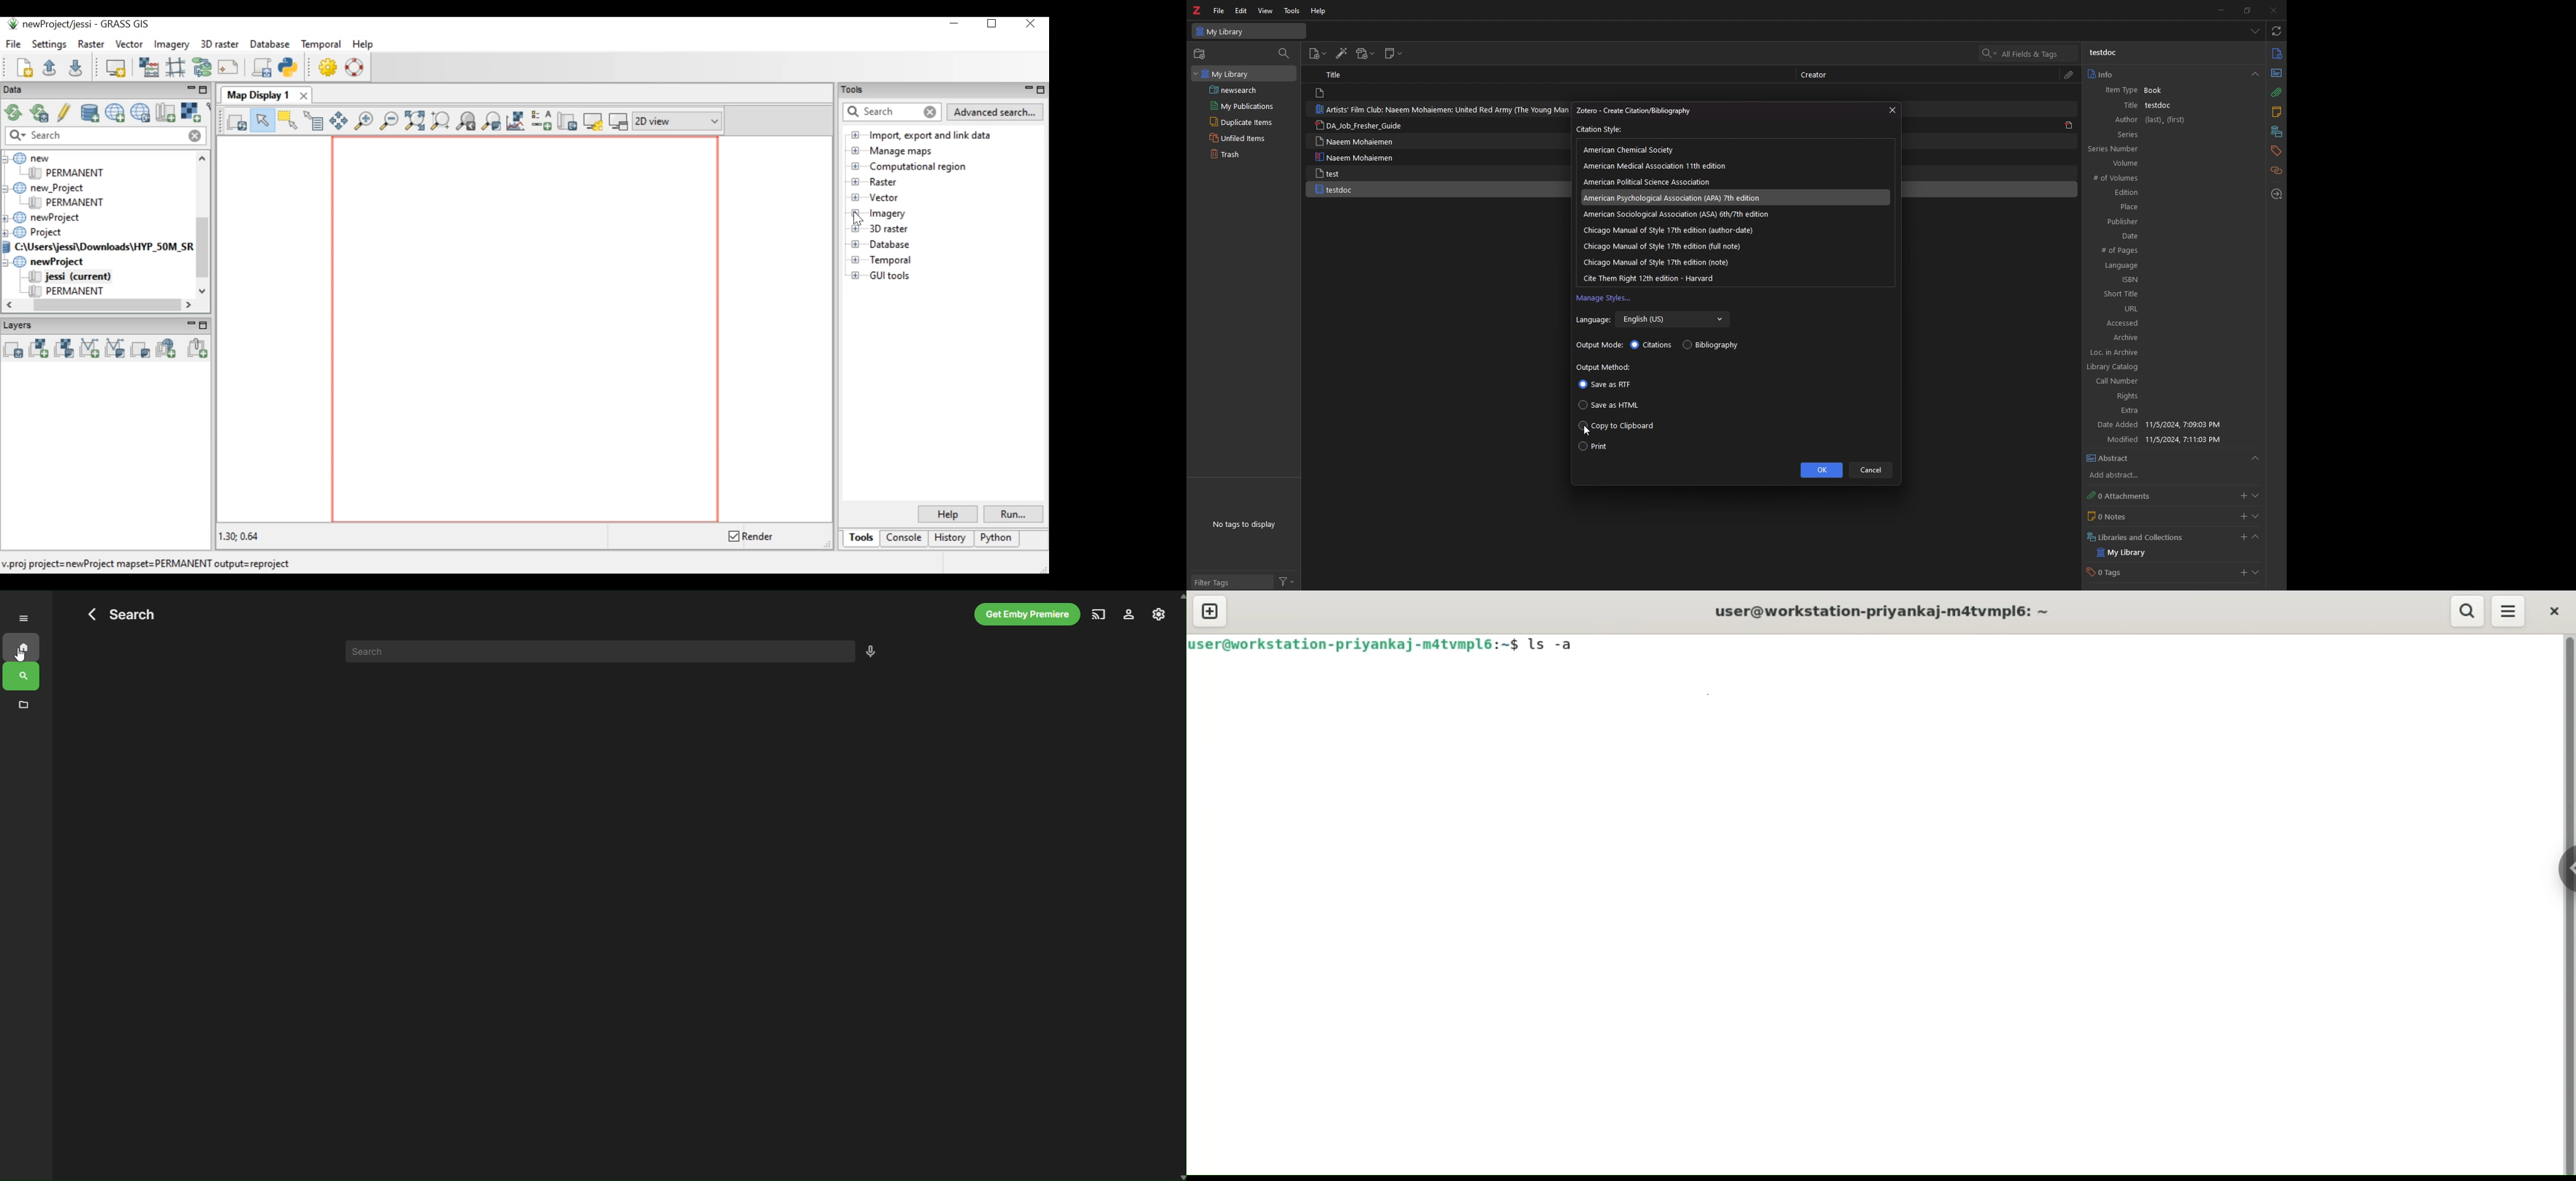 The width and height of the screenshot is (2576, 1204). I want to click on show, so click(2256, 517).